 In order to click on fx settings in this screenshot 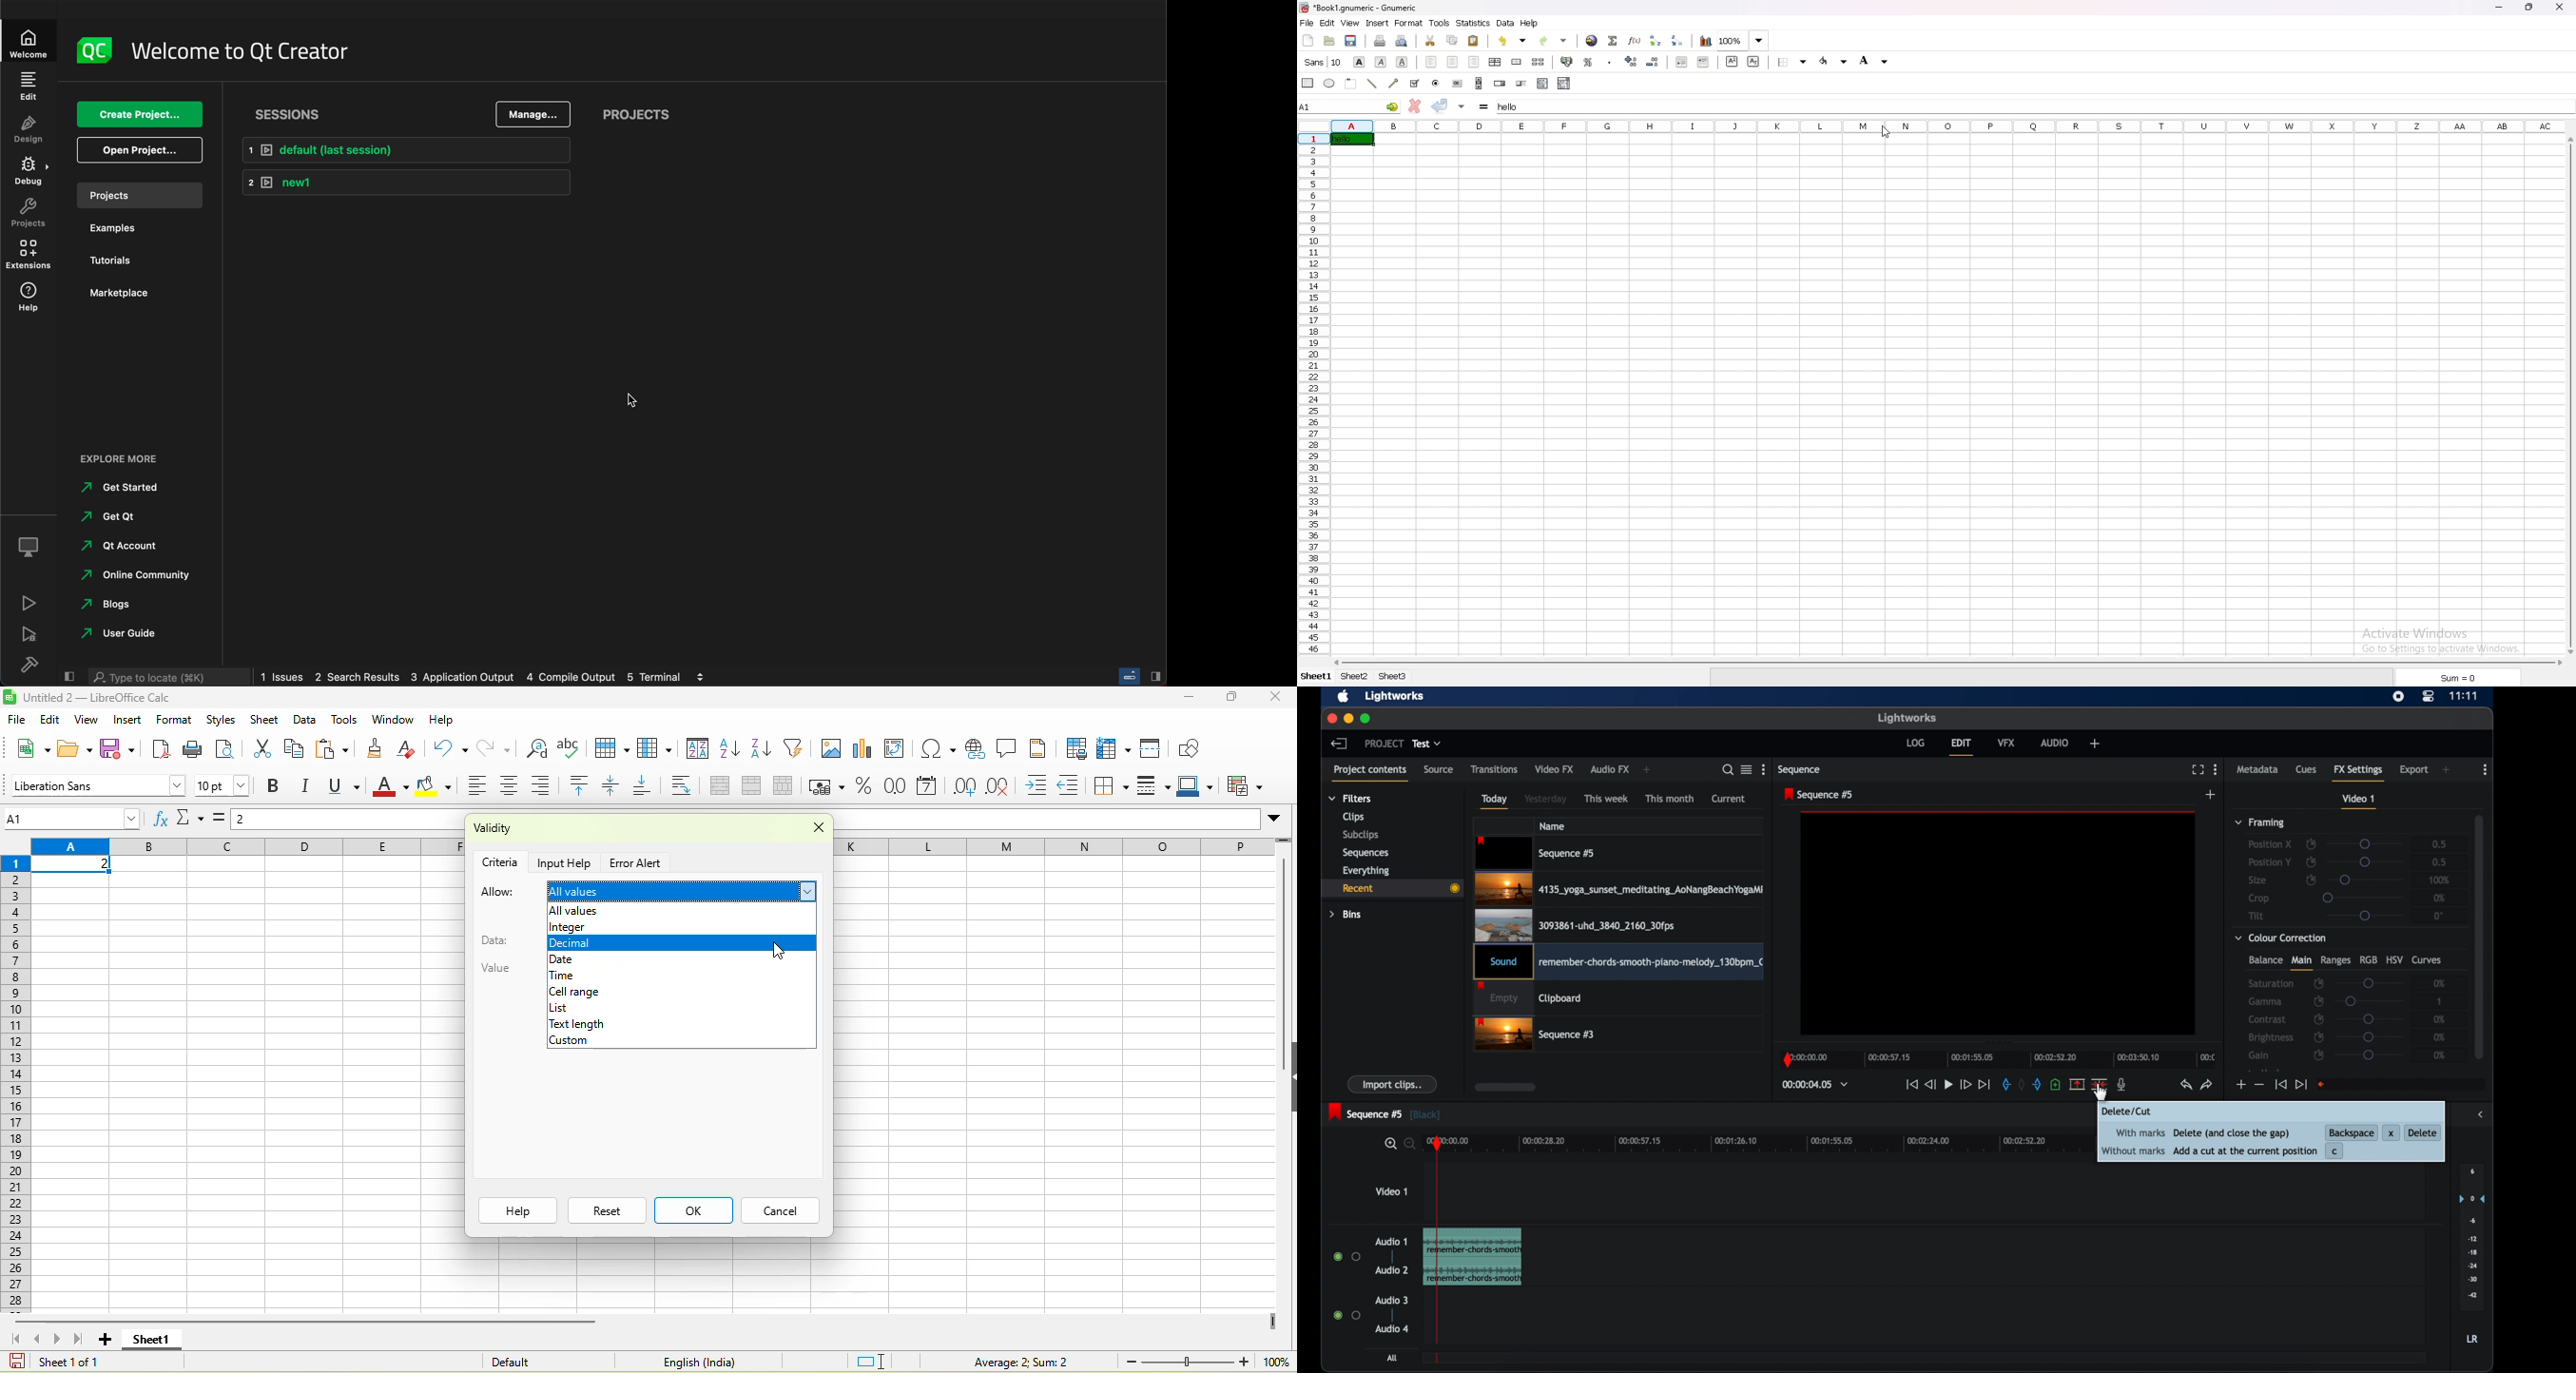, I will do `click(2359, 772)`.